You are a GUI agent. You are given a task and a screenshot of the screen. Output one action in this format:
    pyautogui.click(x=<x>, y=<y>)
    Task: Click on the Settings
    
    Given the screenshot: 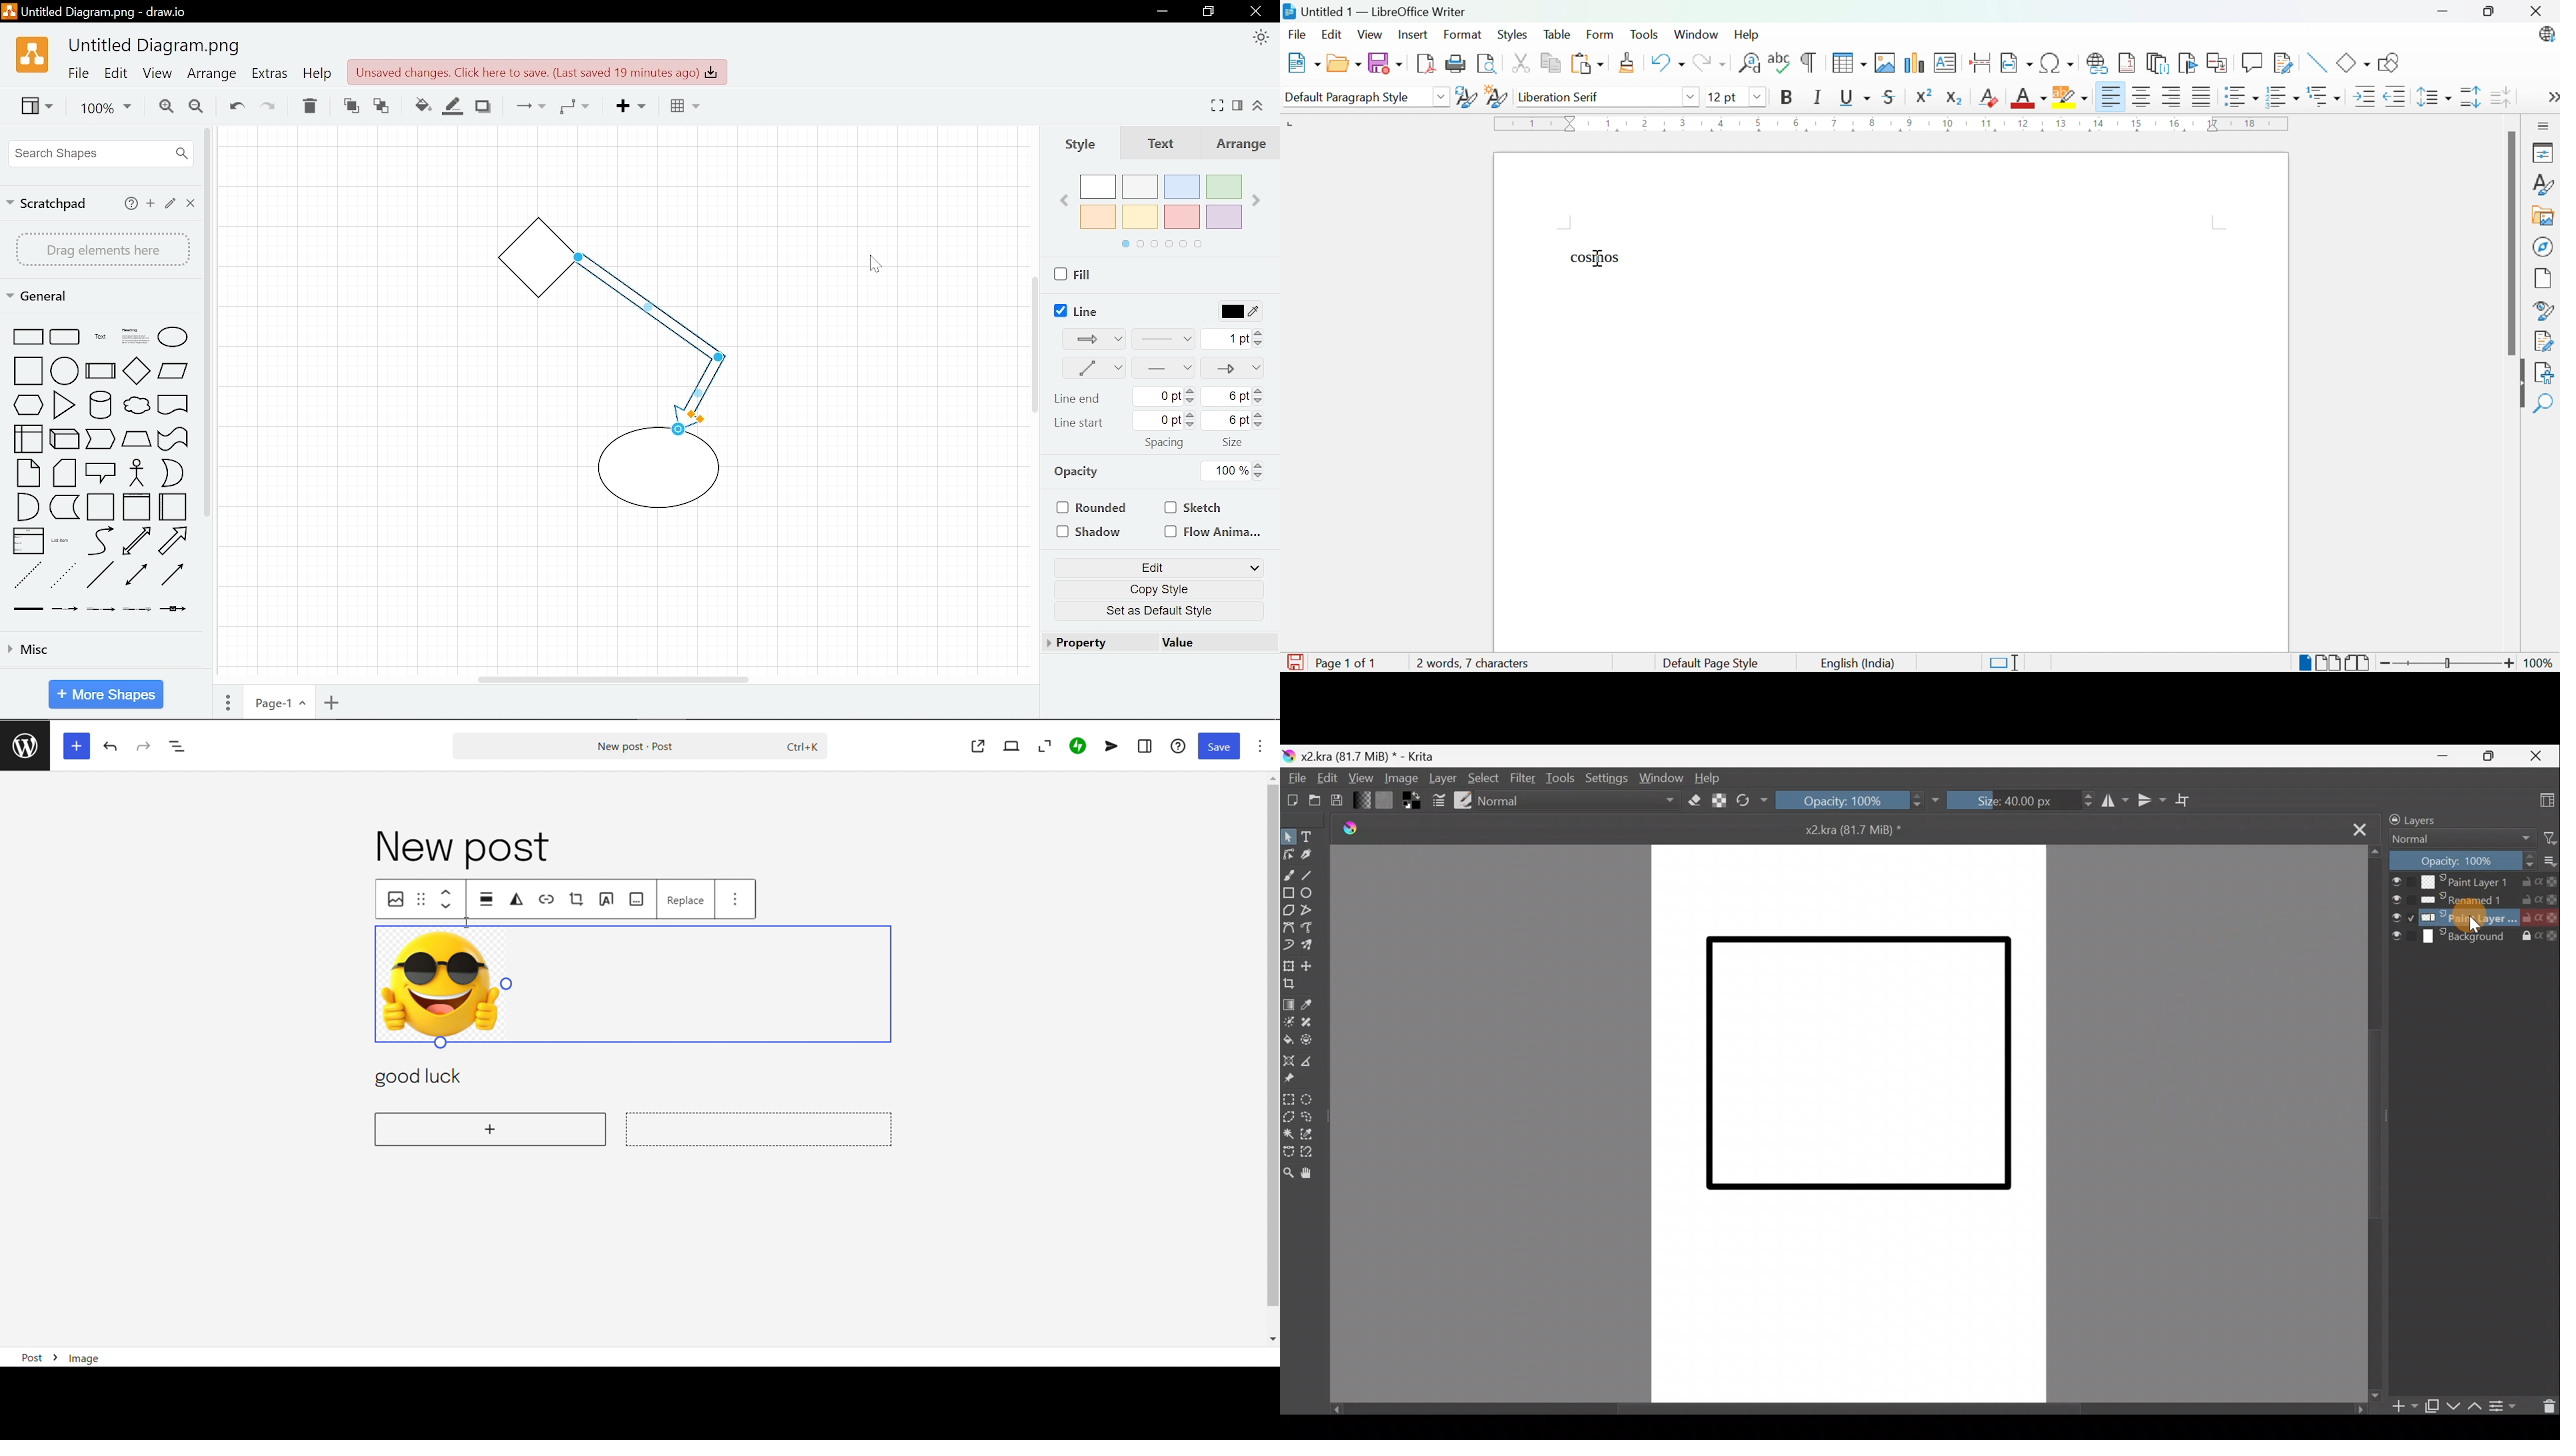 What is the action you would take?
    pyautogui.click(x=1605, y=780)
    